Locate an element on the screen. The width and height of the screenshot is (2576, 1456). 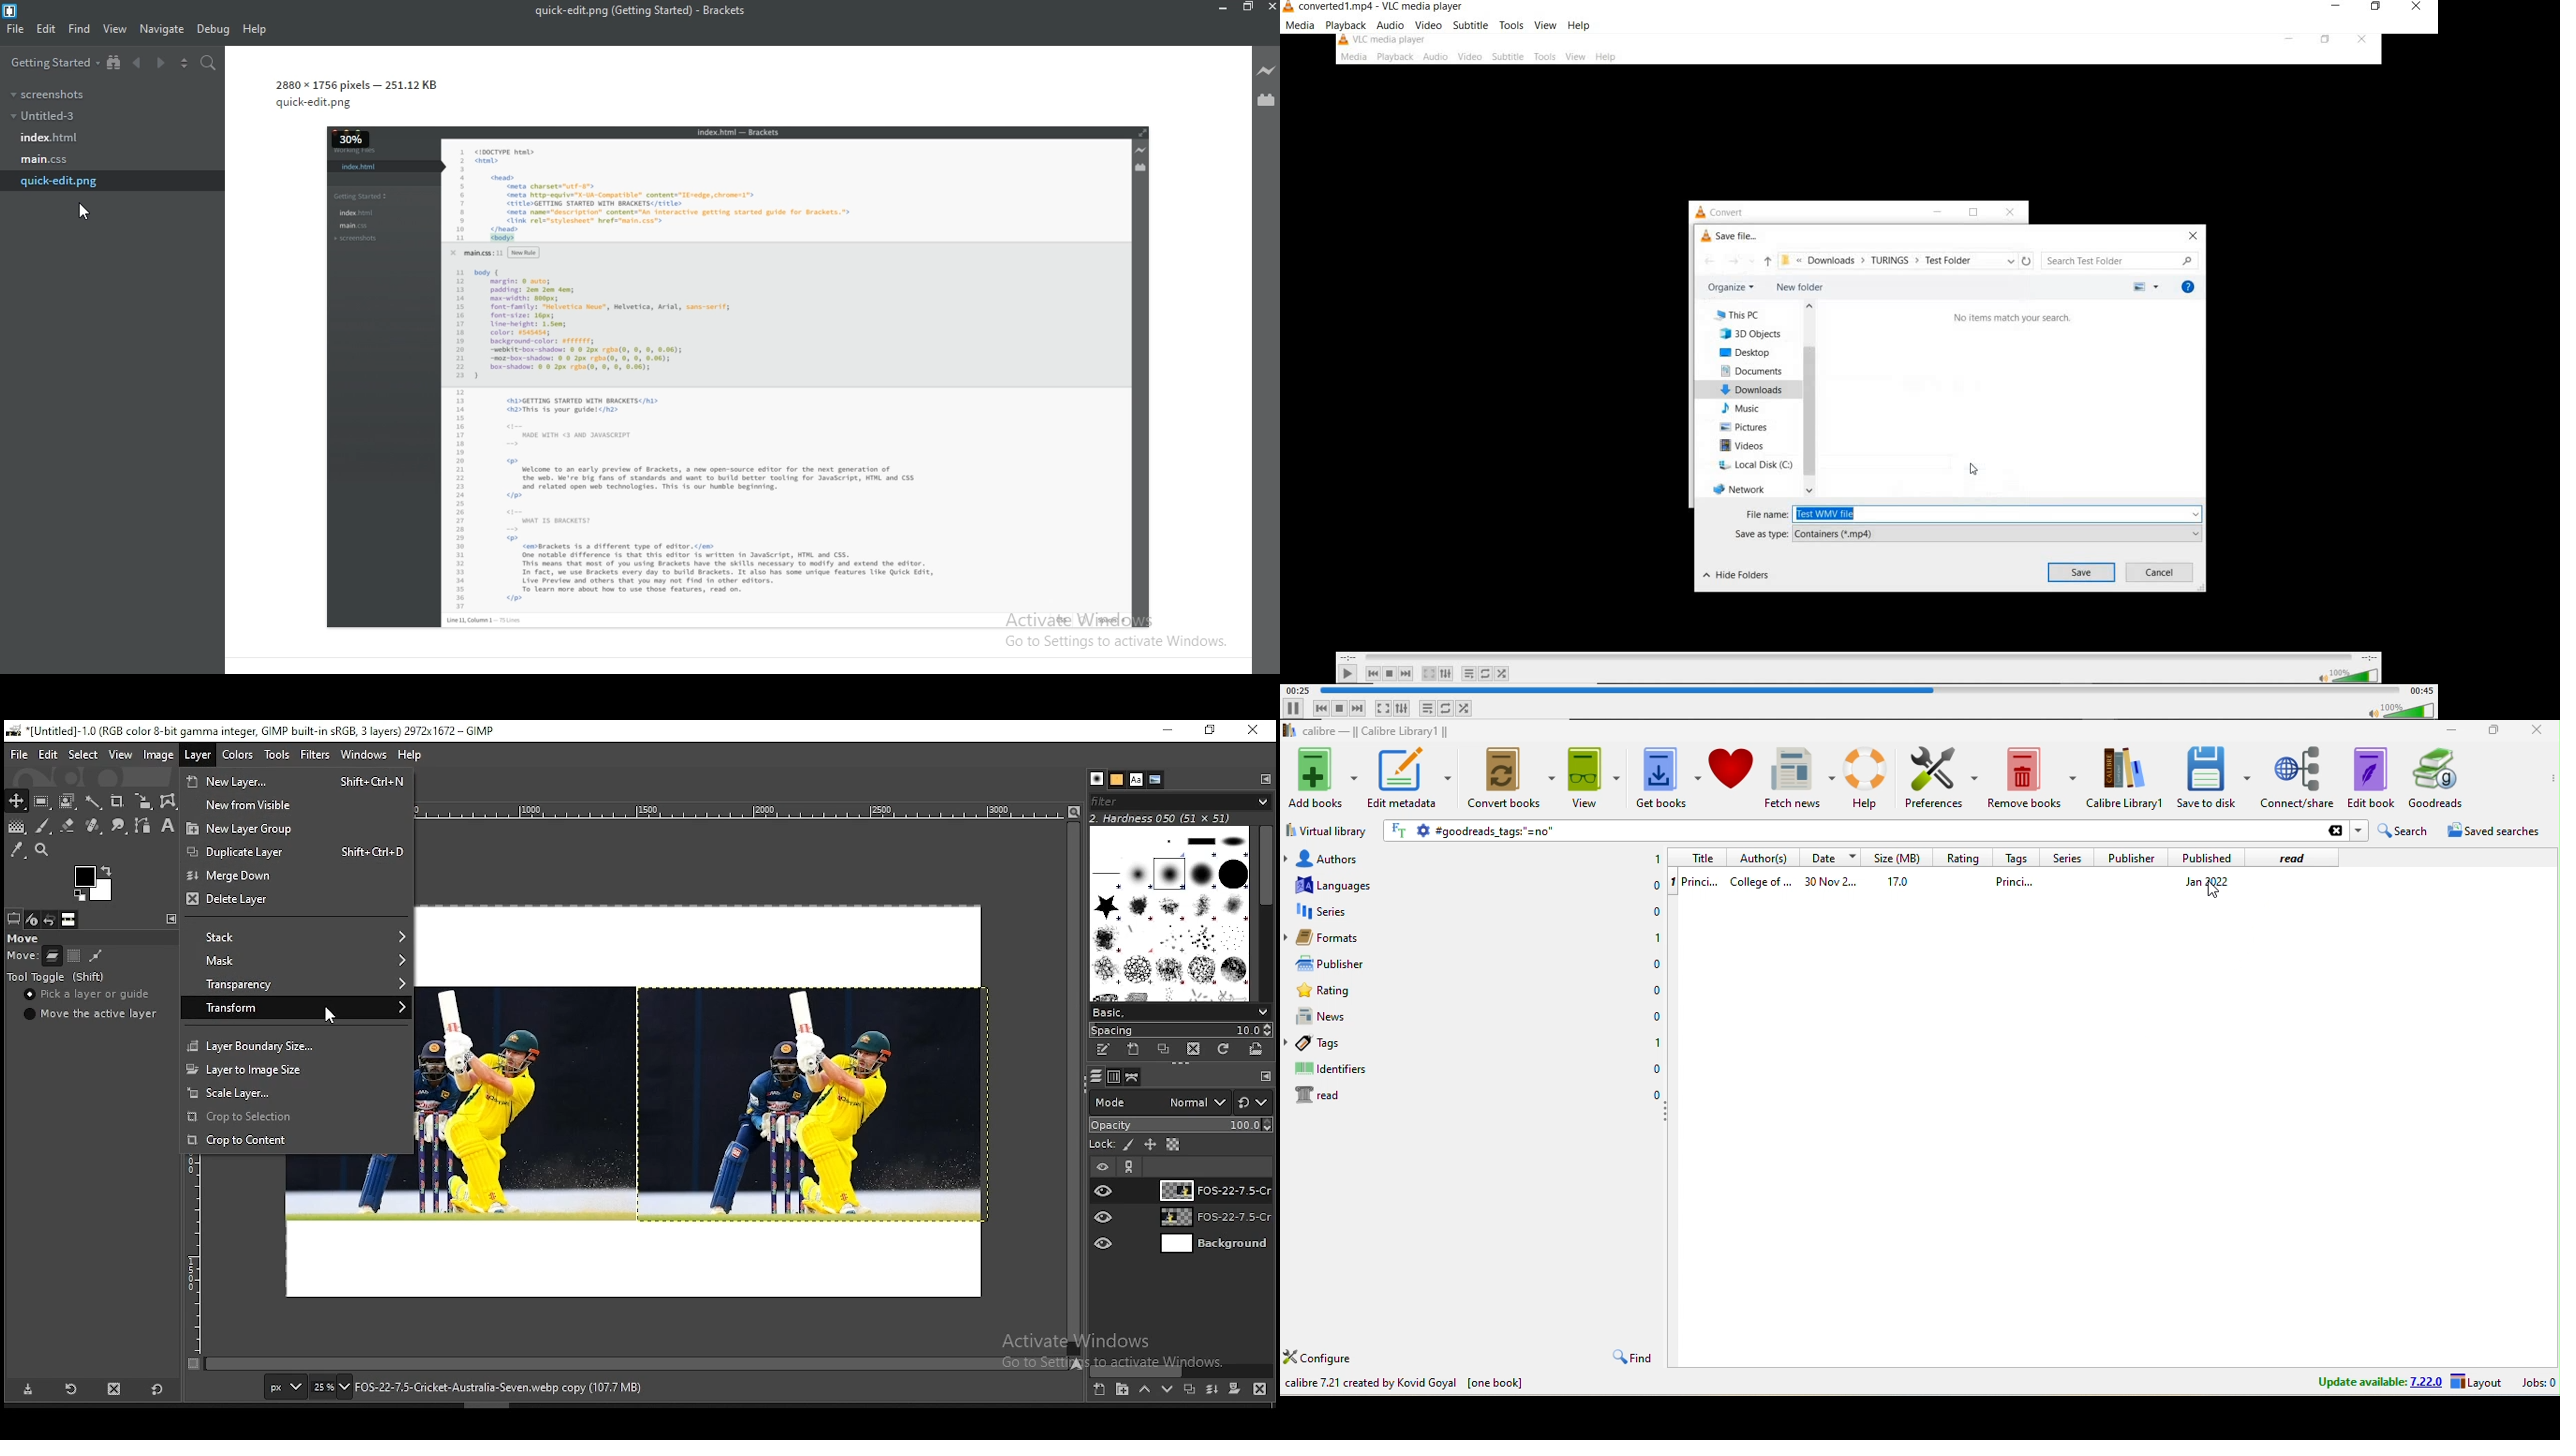
zoom status is located at coordinates (331, 1389).